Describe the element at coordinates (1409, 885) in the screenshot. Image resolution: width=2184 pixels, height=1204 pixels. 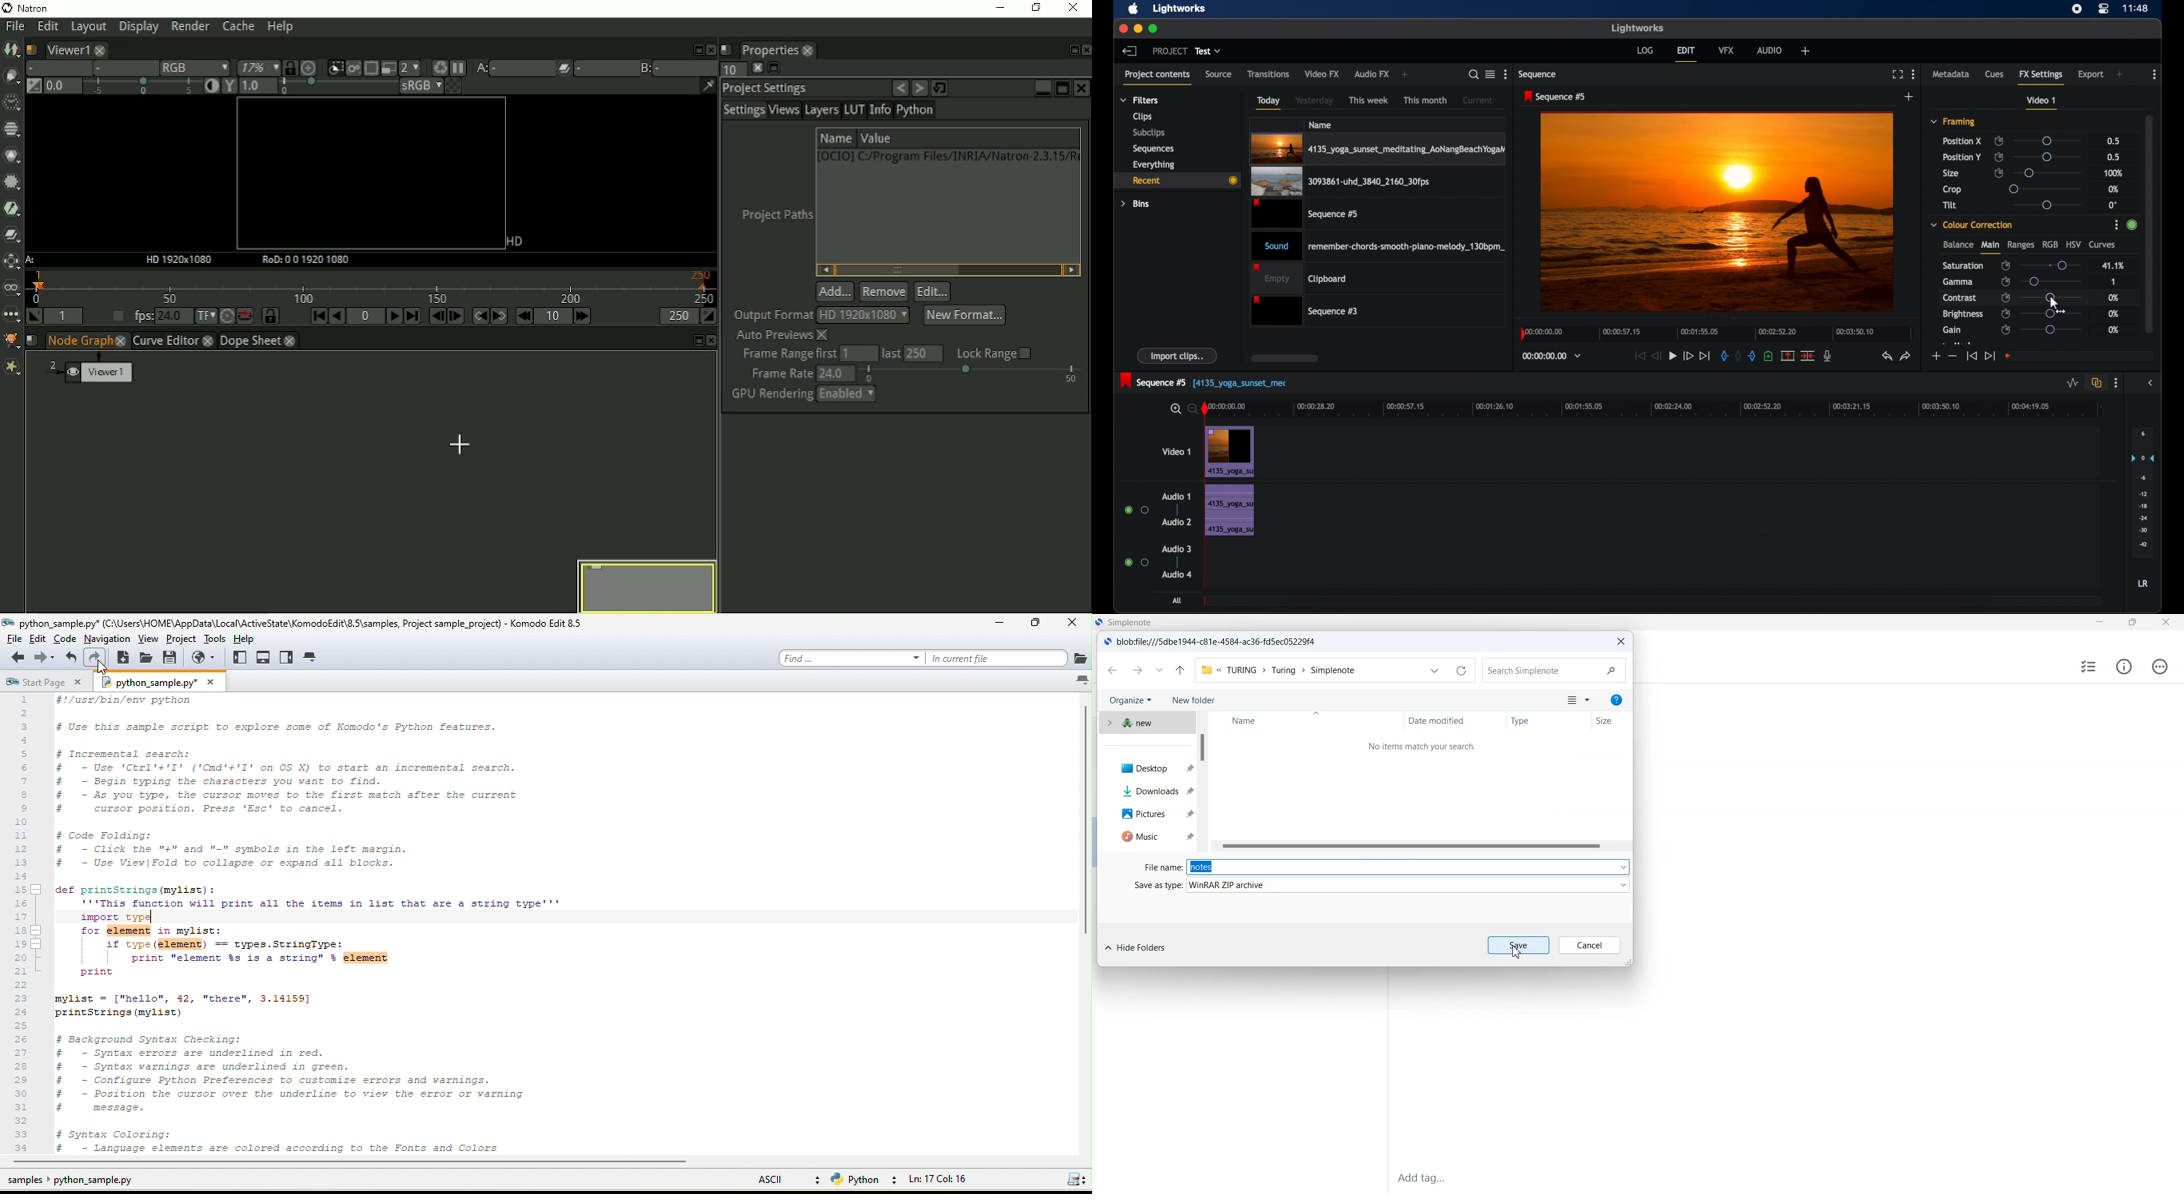
I see `Save file as type` at that location.